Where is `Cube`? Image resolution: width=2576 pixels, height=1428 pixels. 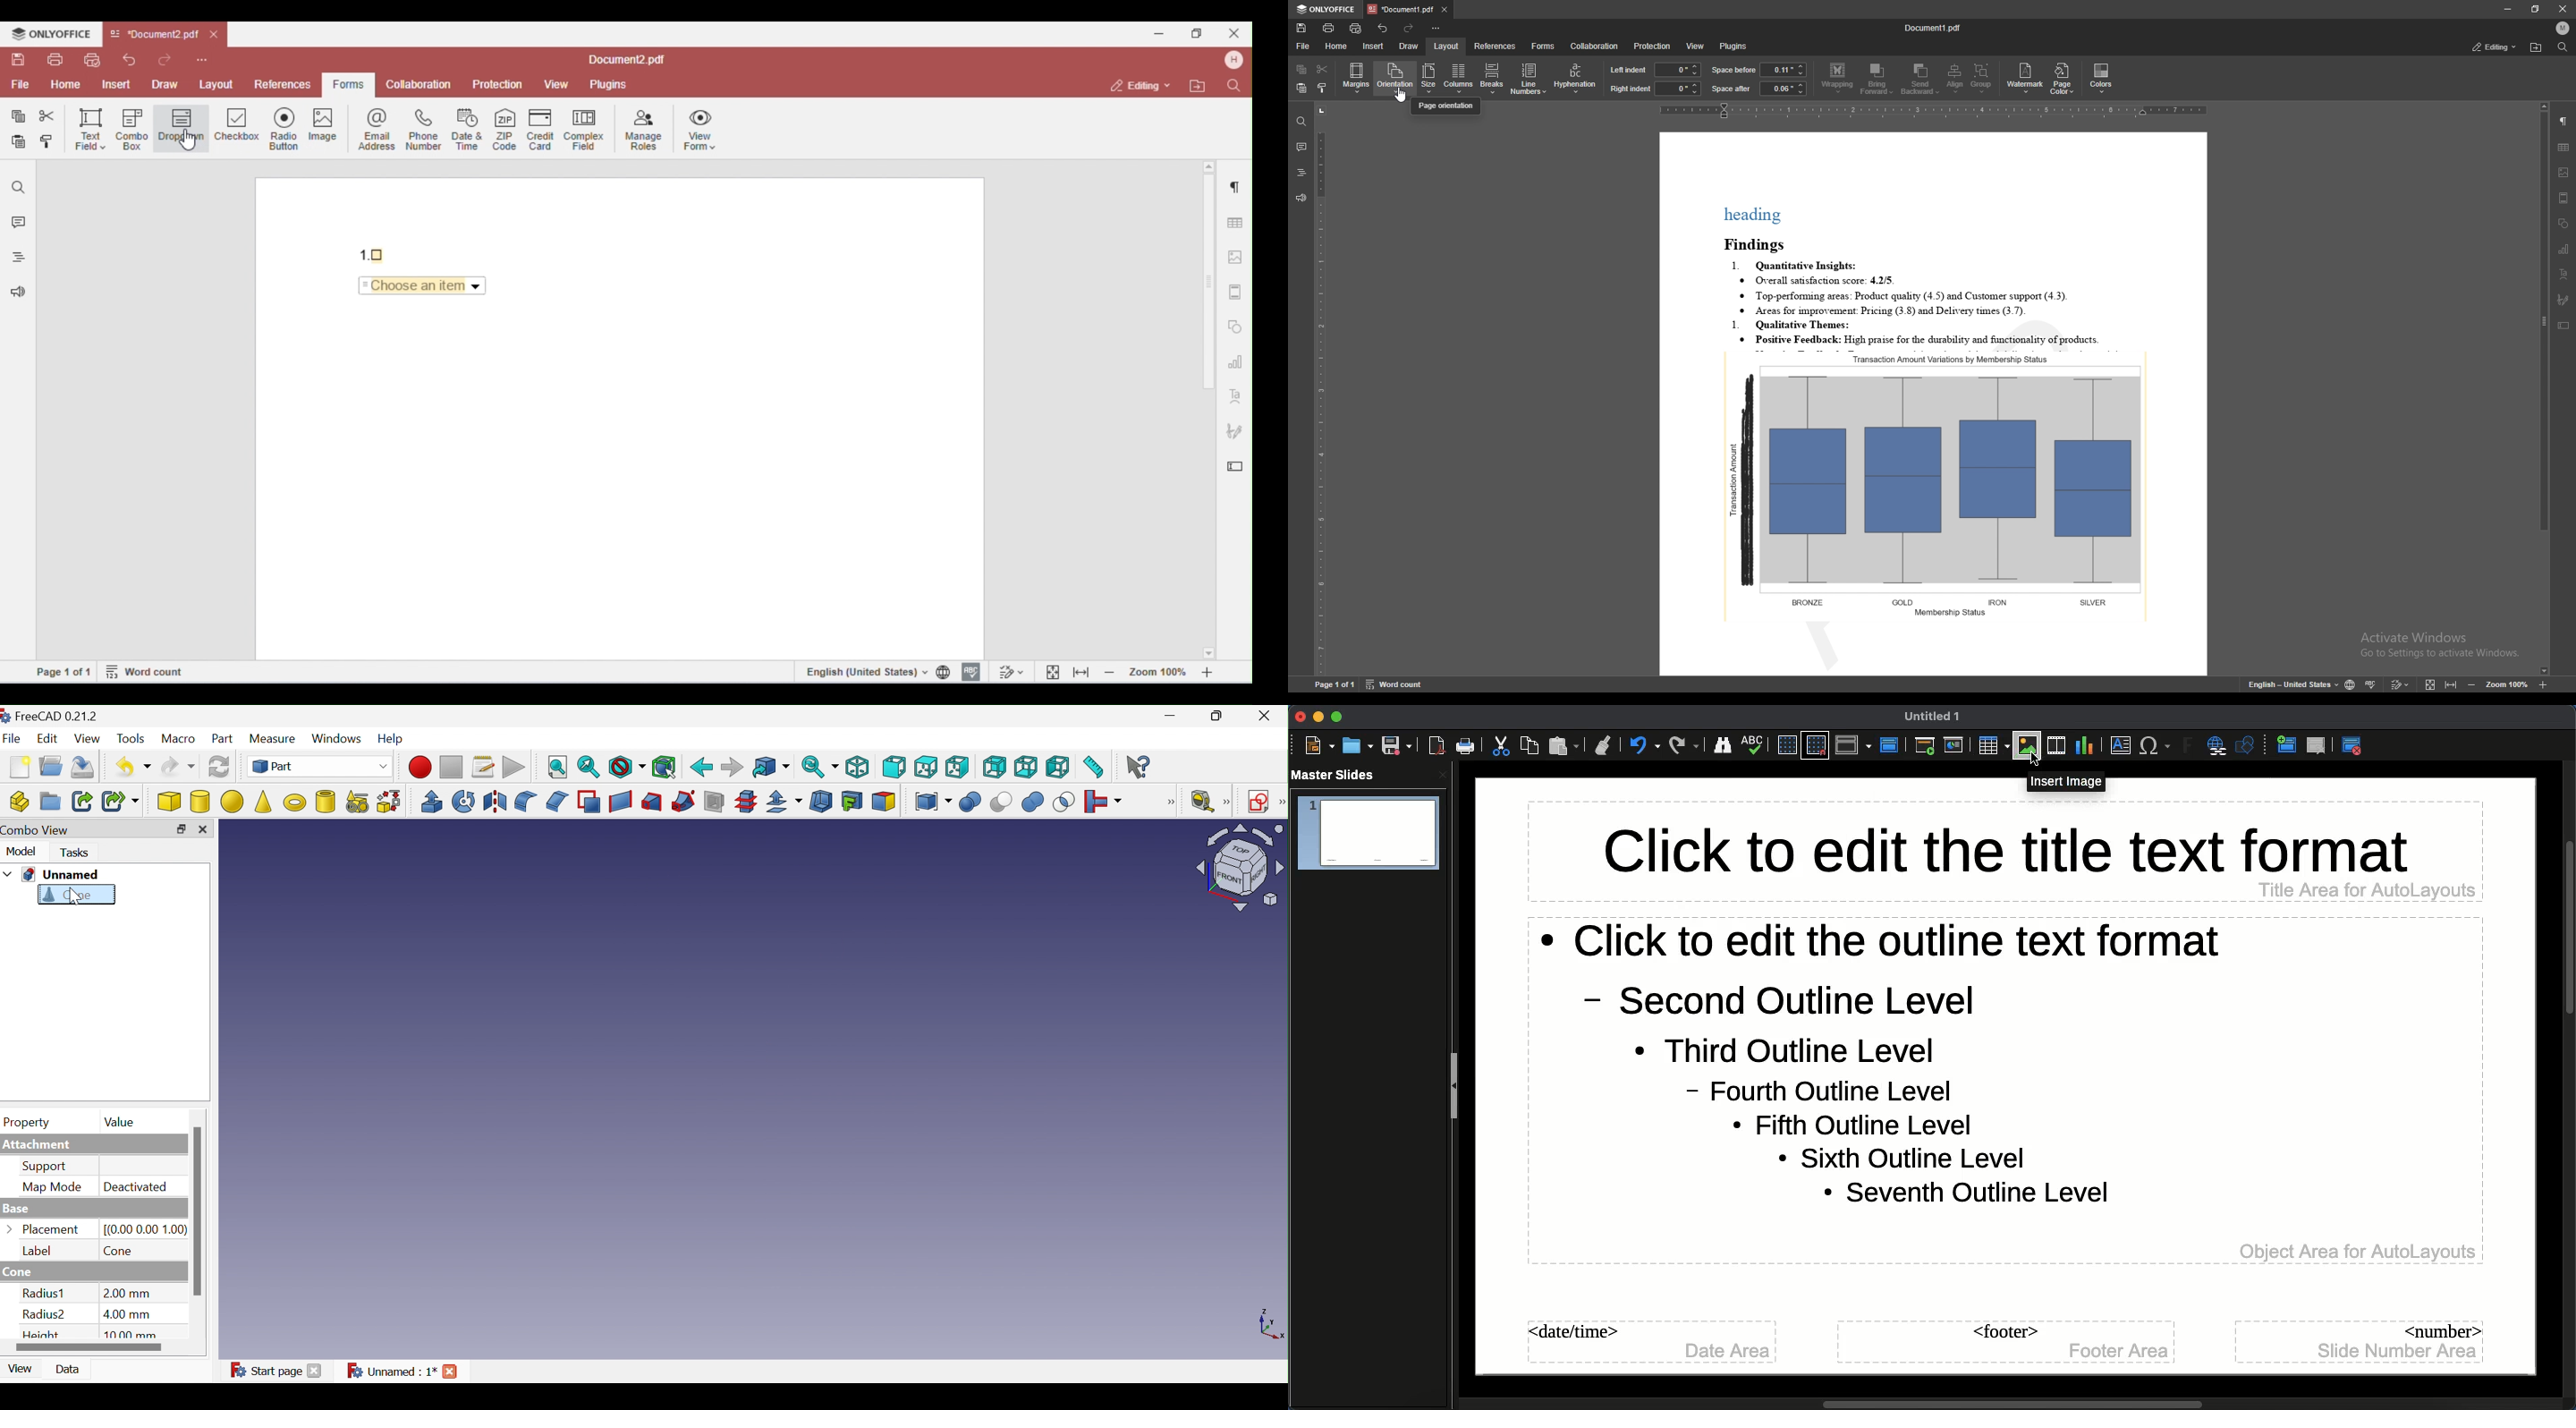
Cube is located at coordinates (169, 803).